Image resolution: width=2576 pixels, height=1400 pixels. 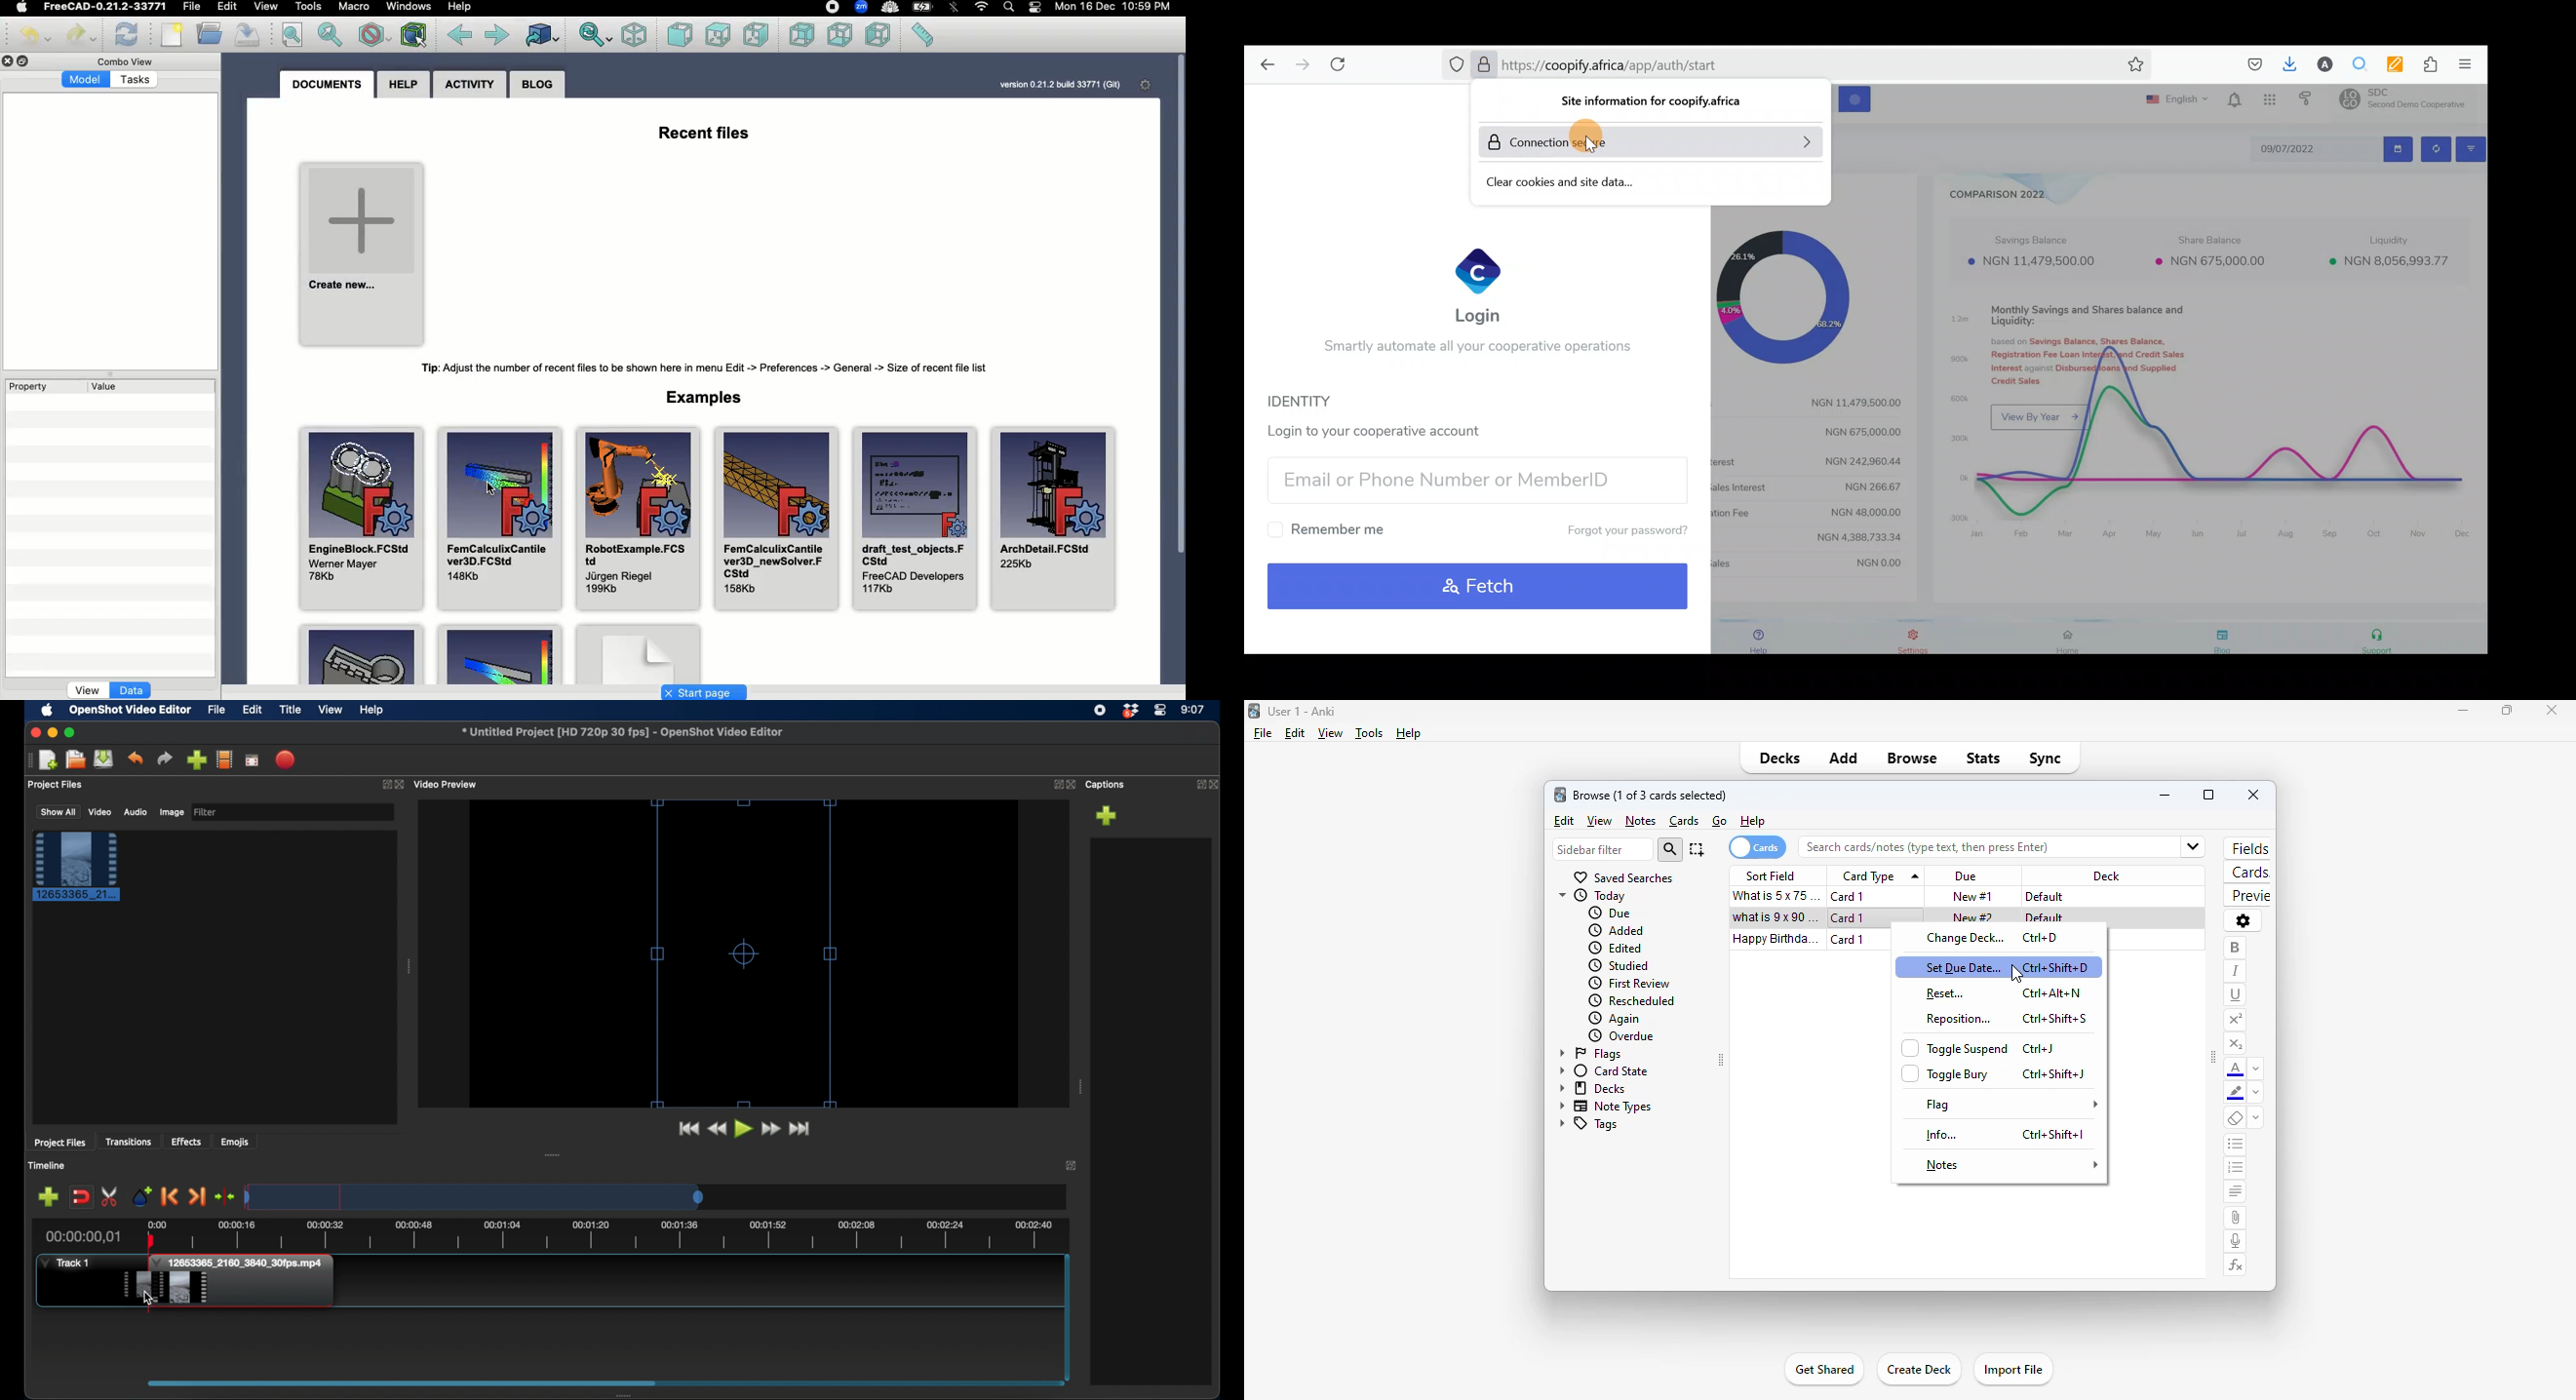 What do you see at coordinates (1565, 821) in the screenshot?
I see `edit` at bounding box center [1565, 821].